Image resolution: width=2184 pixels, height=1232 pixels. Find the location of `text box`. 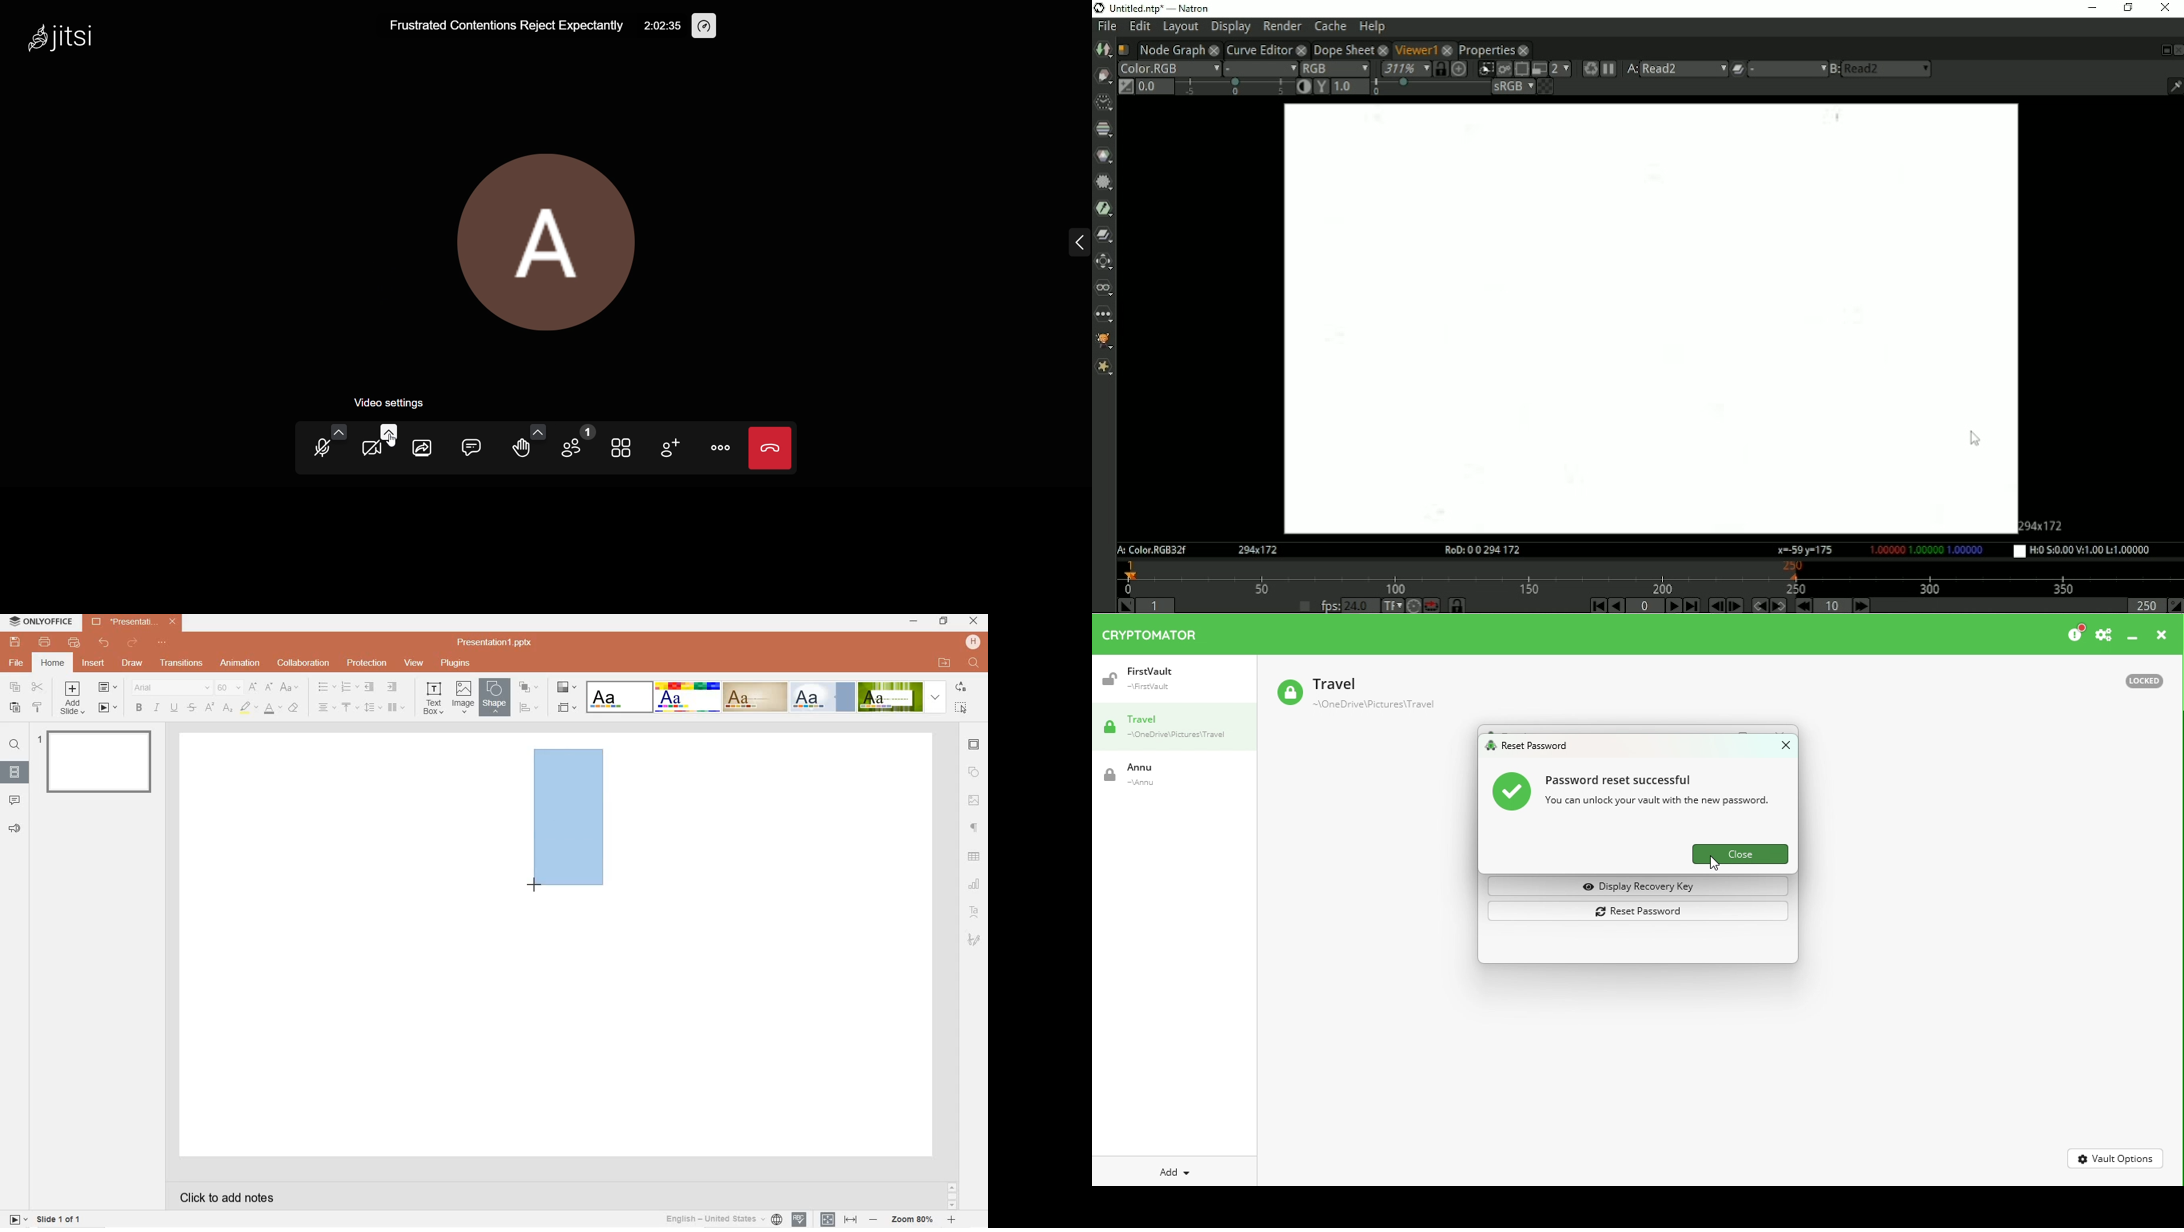

text box is located at coordinates (435, 698).